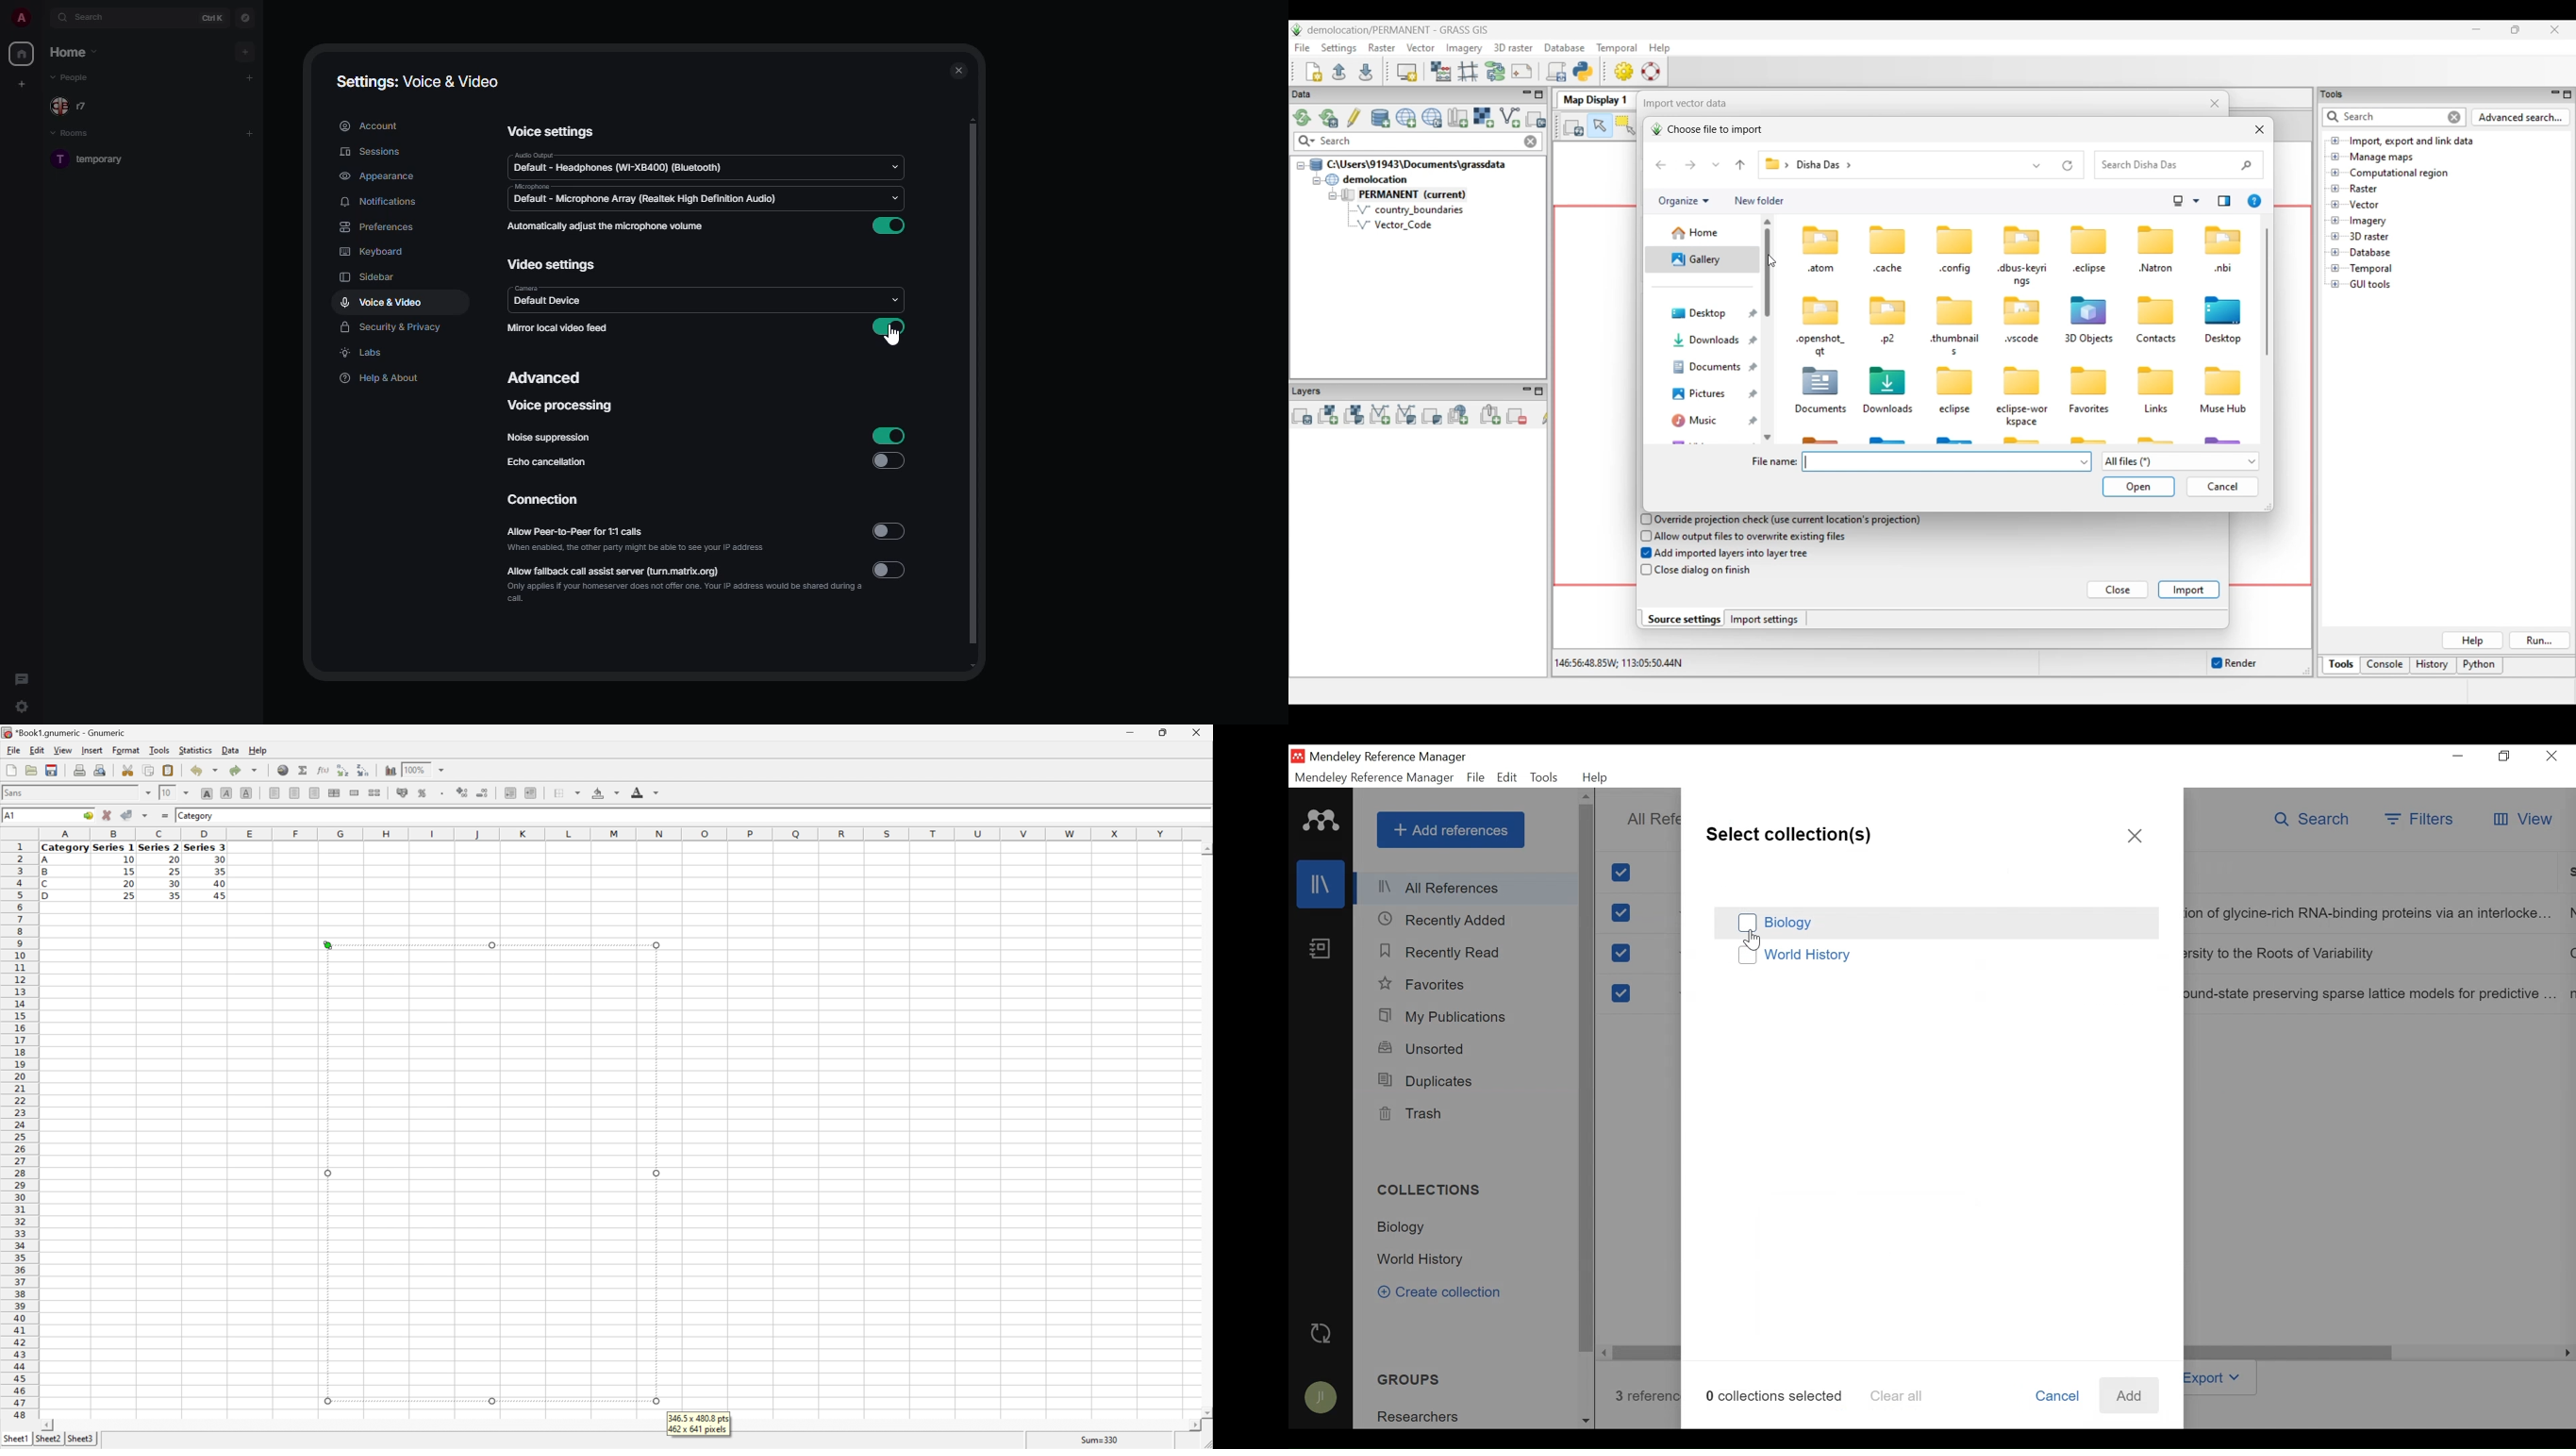 This screenshot has height=1456, width=2576. I want to click on Row numbers, so click(18, 1130).